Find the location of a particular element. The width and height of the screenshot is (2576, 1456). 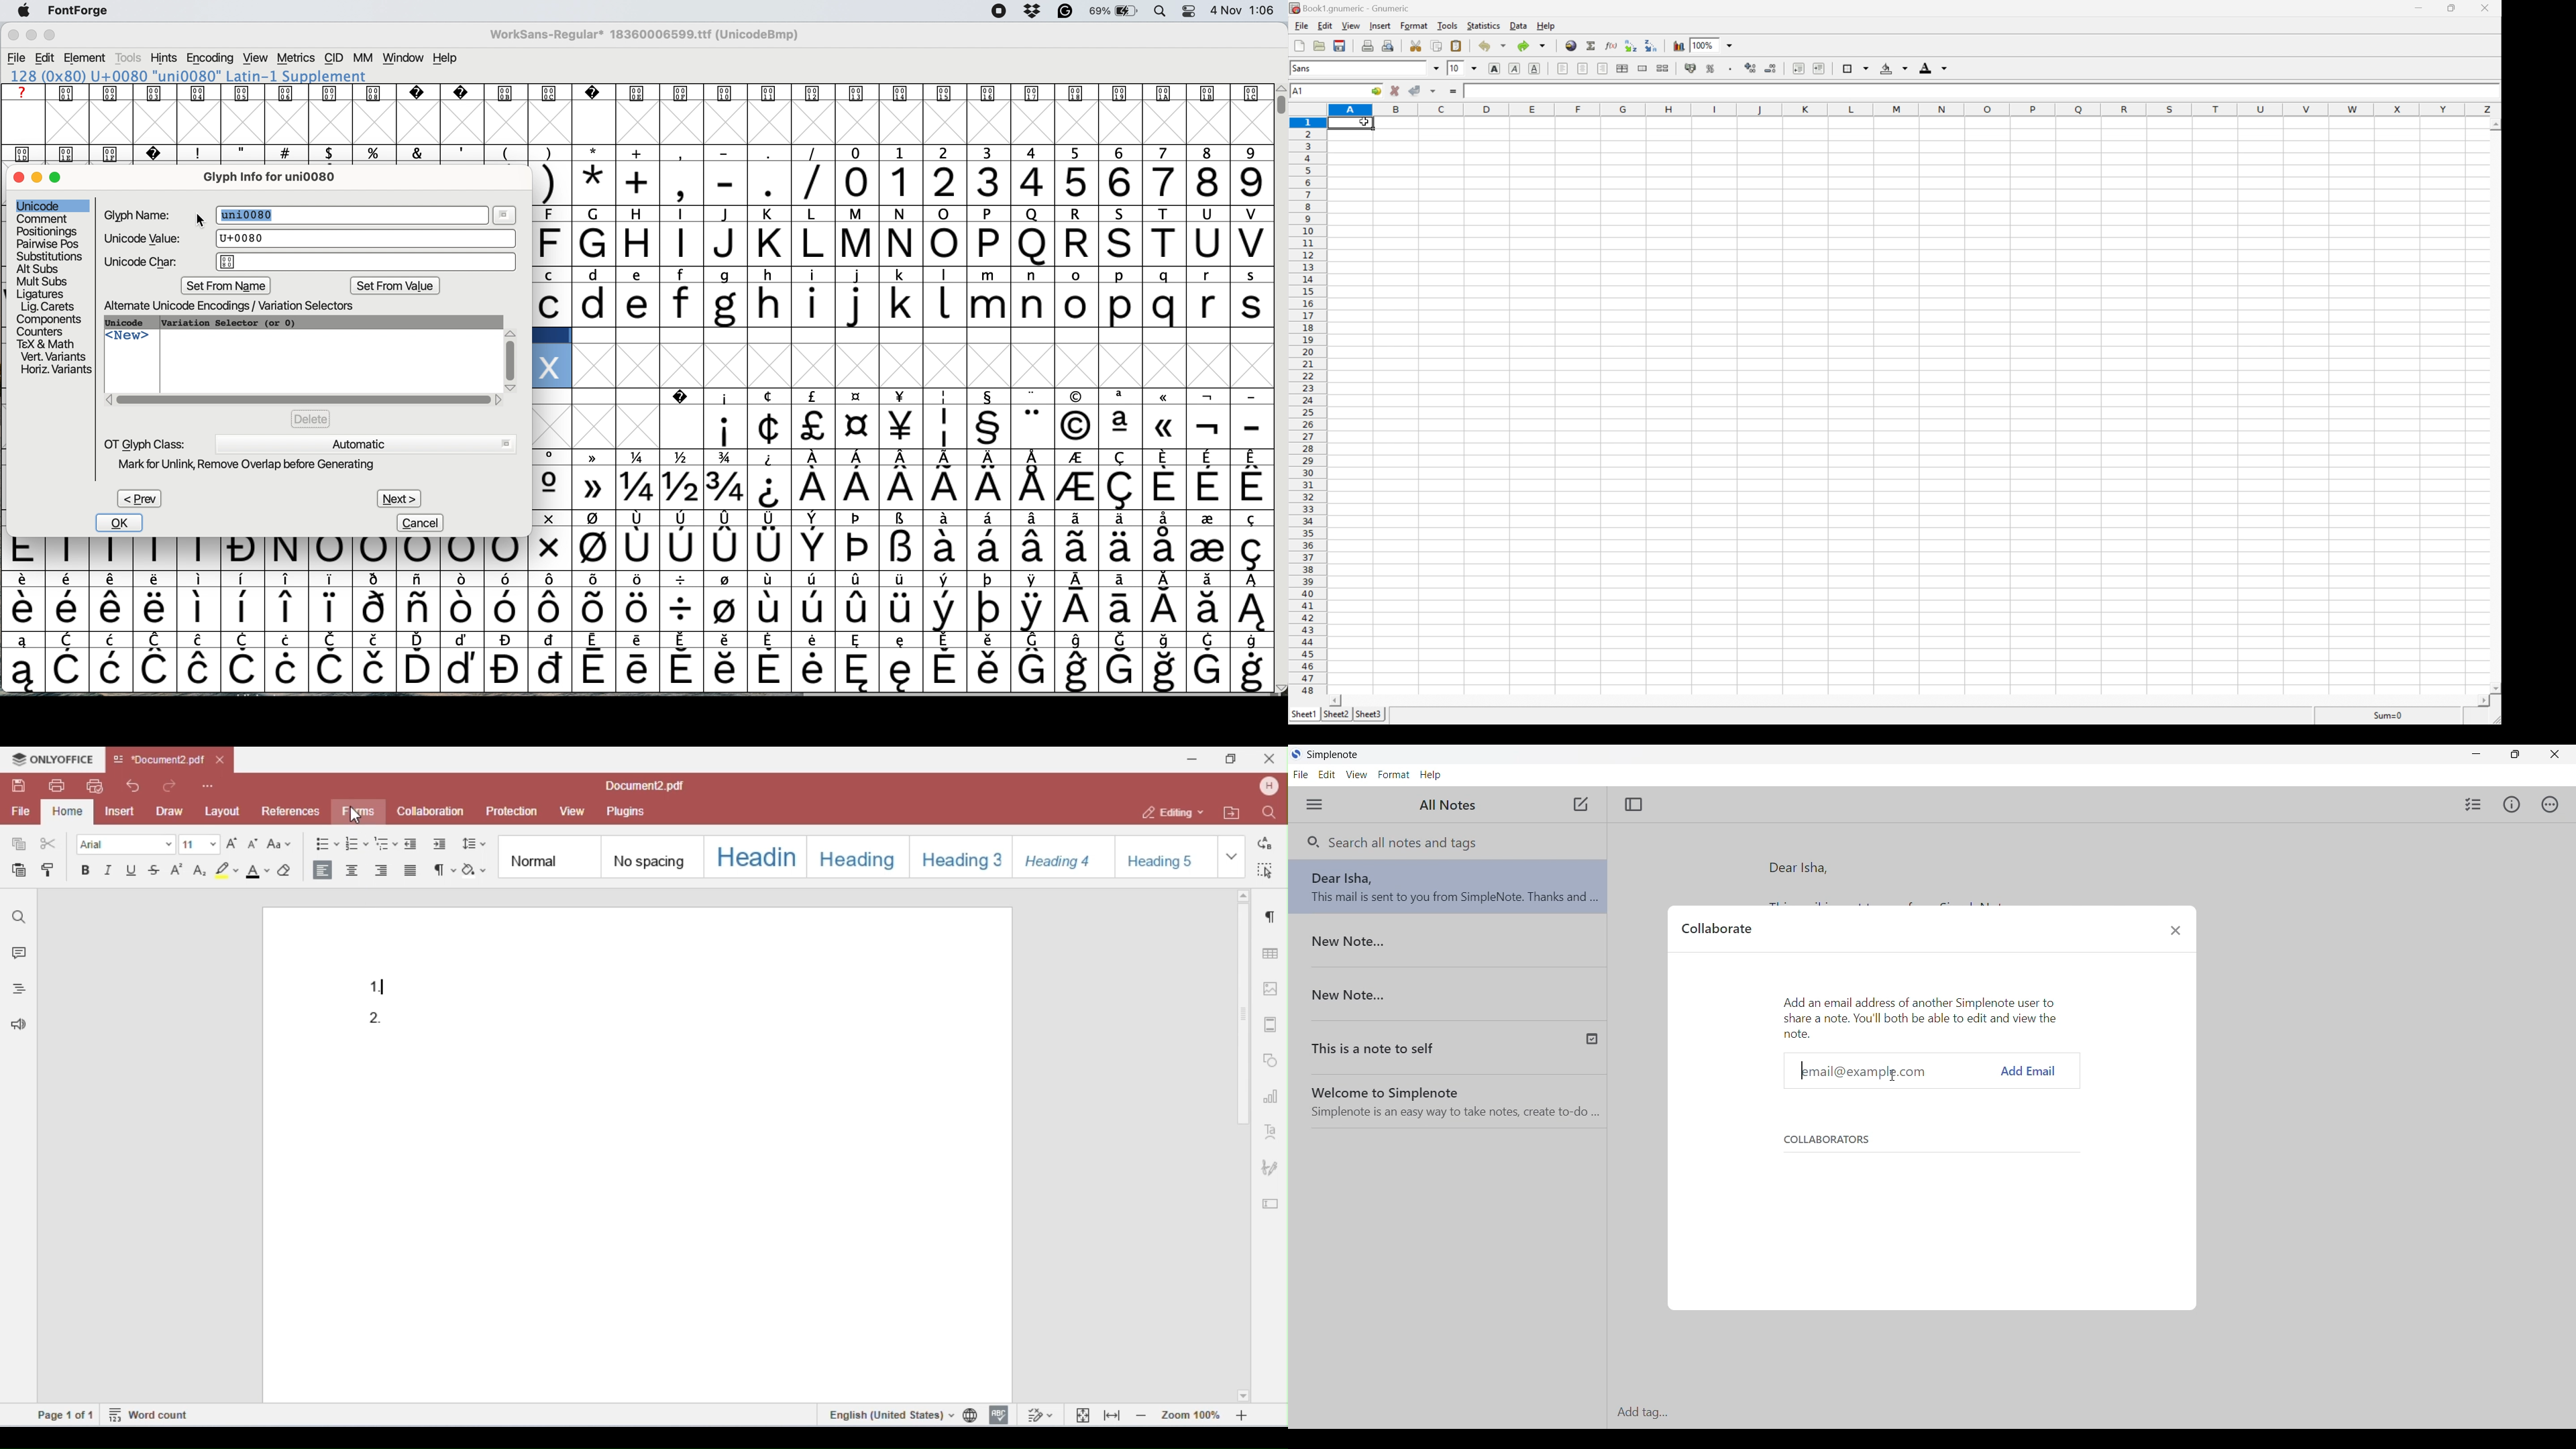

mark for unlink remove overlap before generating is located at coordinates (258, 466).